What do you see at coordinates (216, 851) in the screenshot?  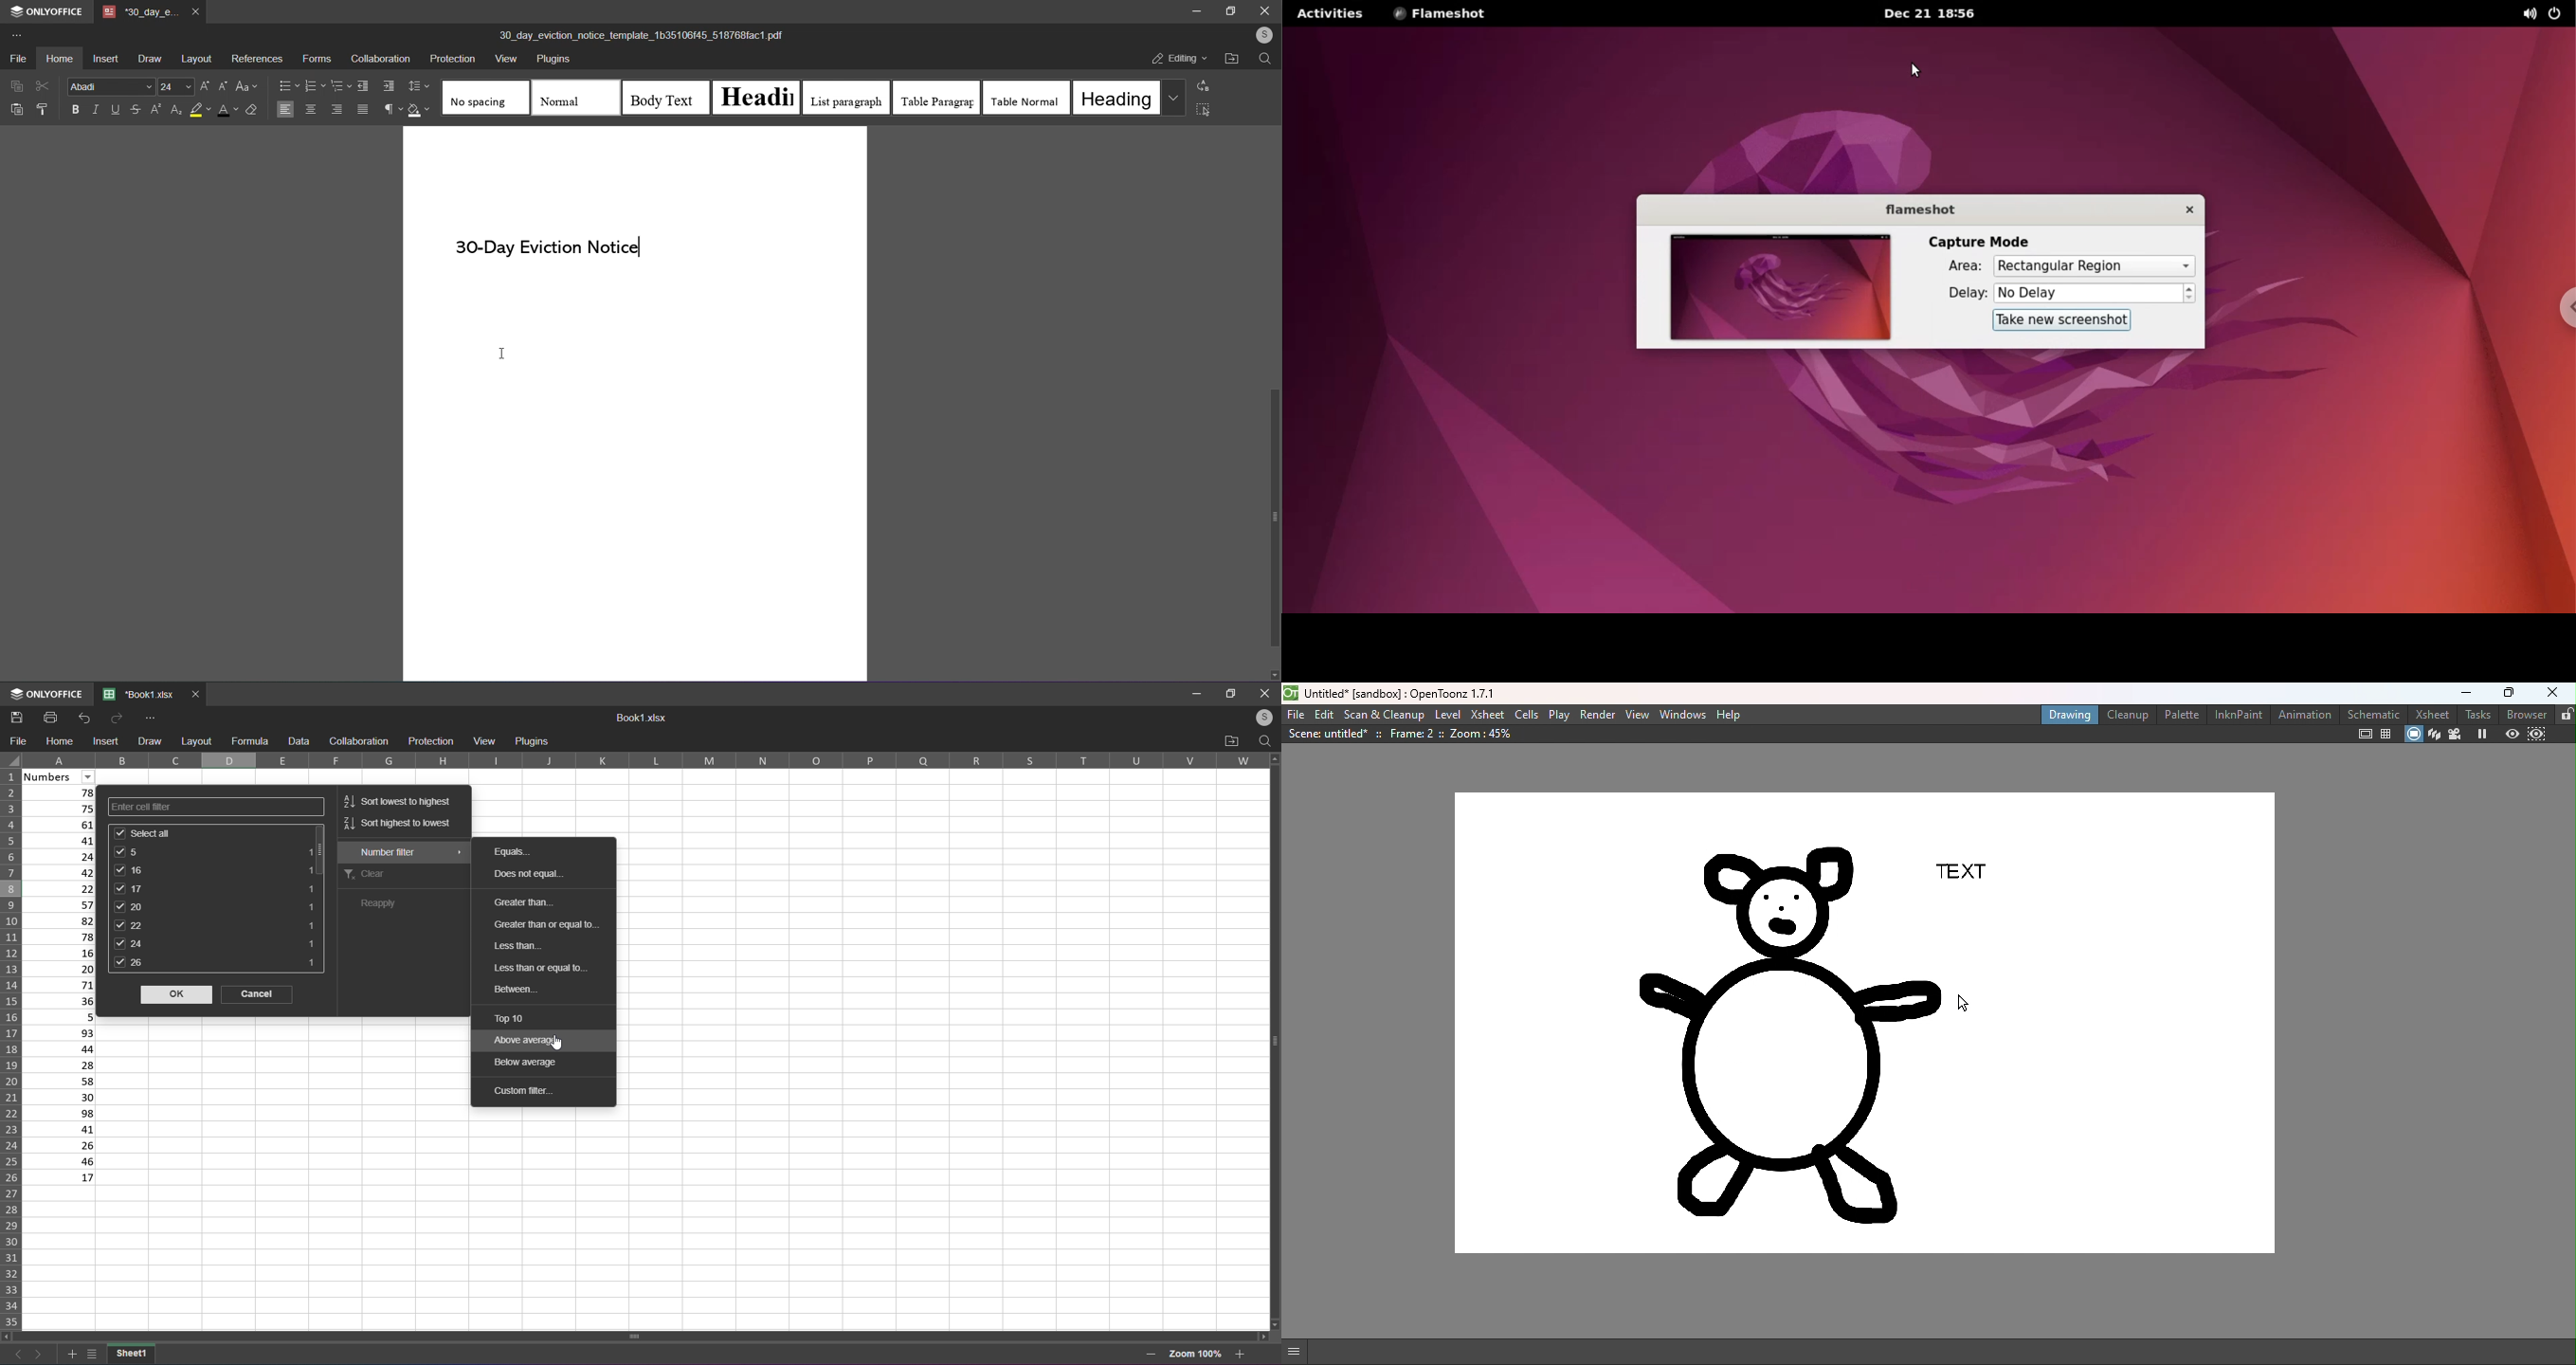 I see `5` at bounding box center [216, 851].